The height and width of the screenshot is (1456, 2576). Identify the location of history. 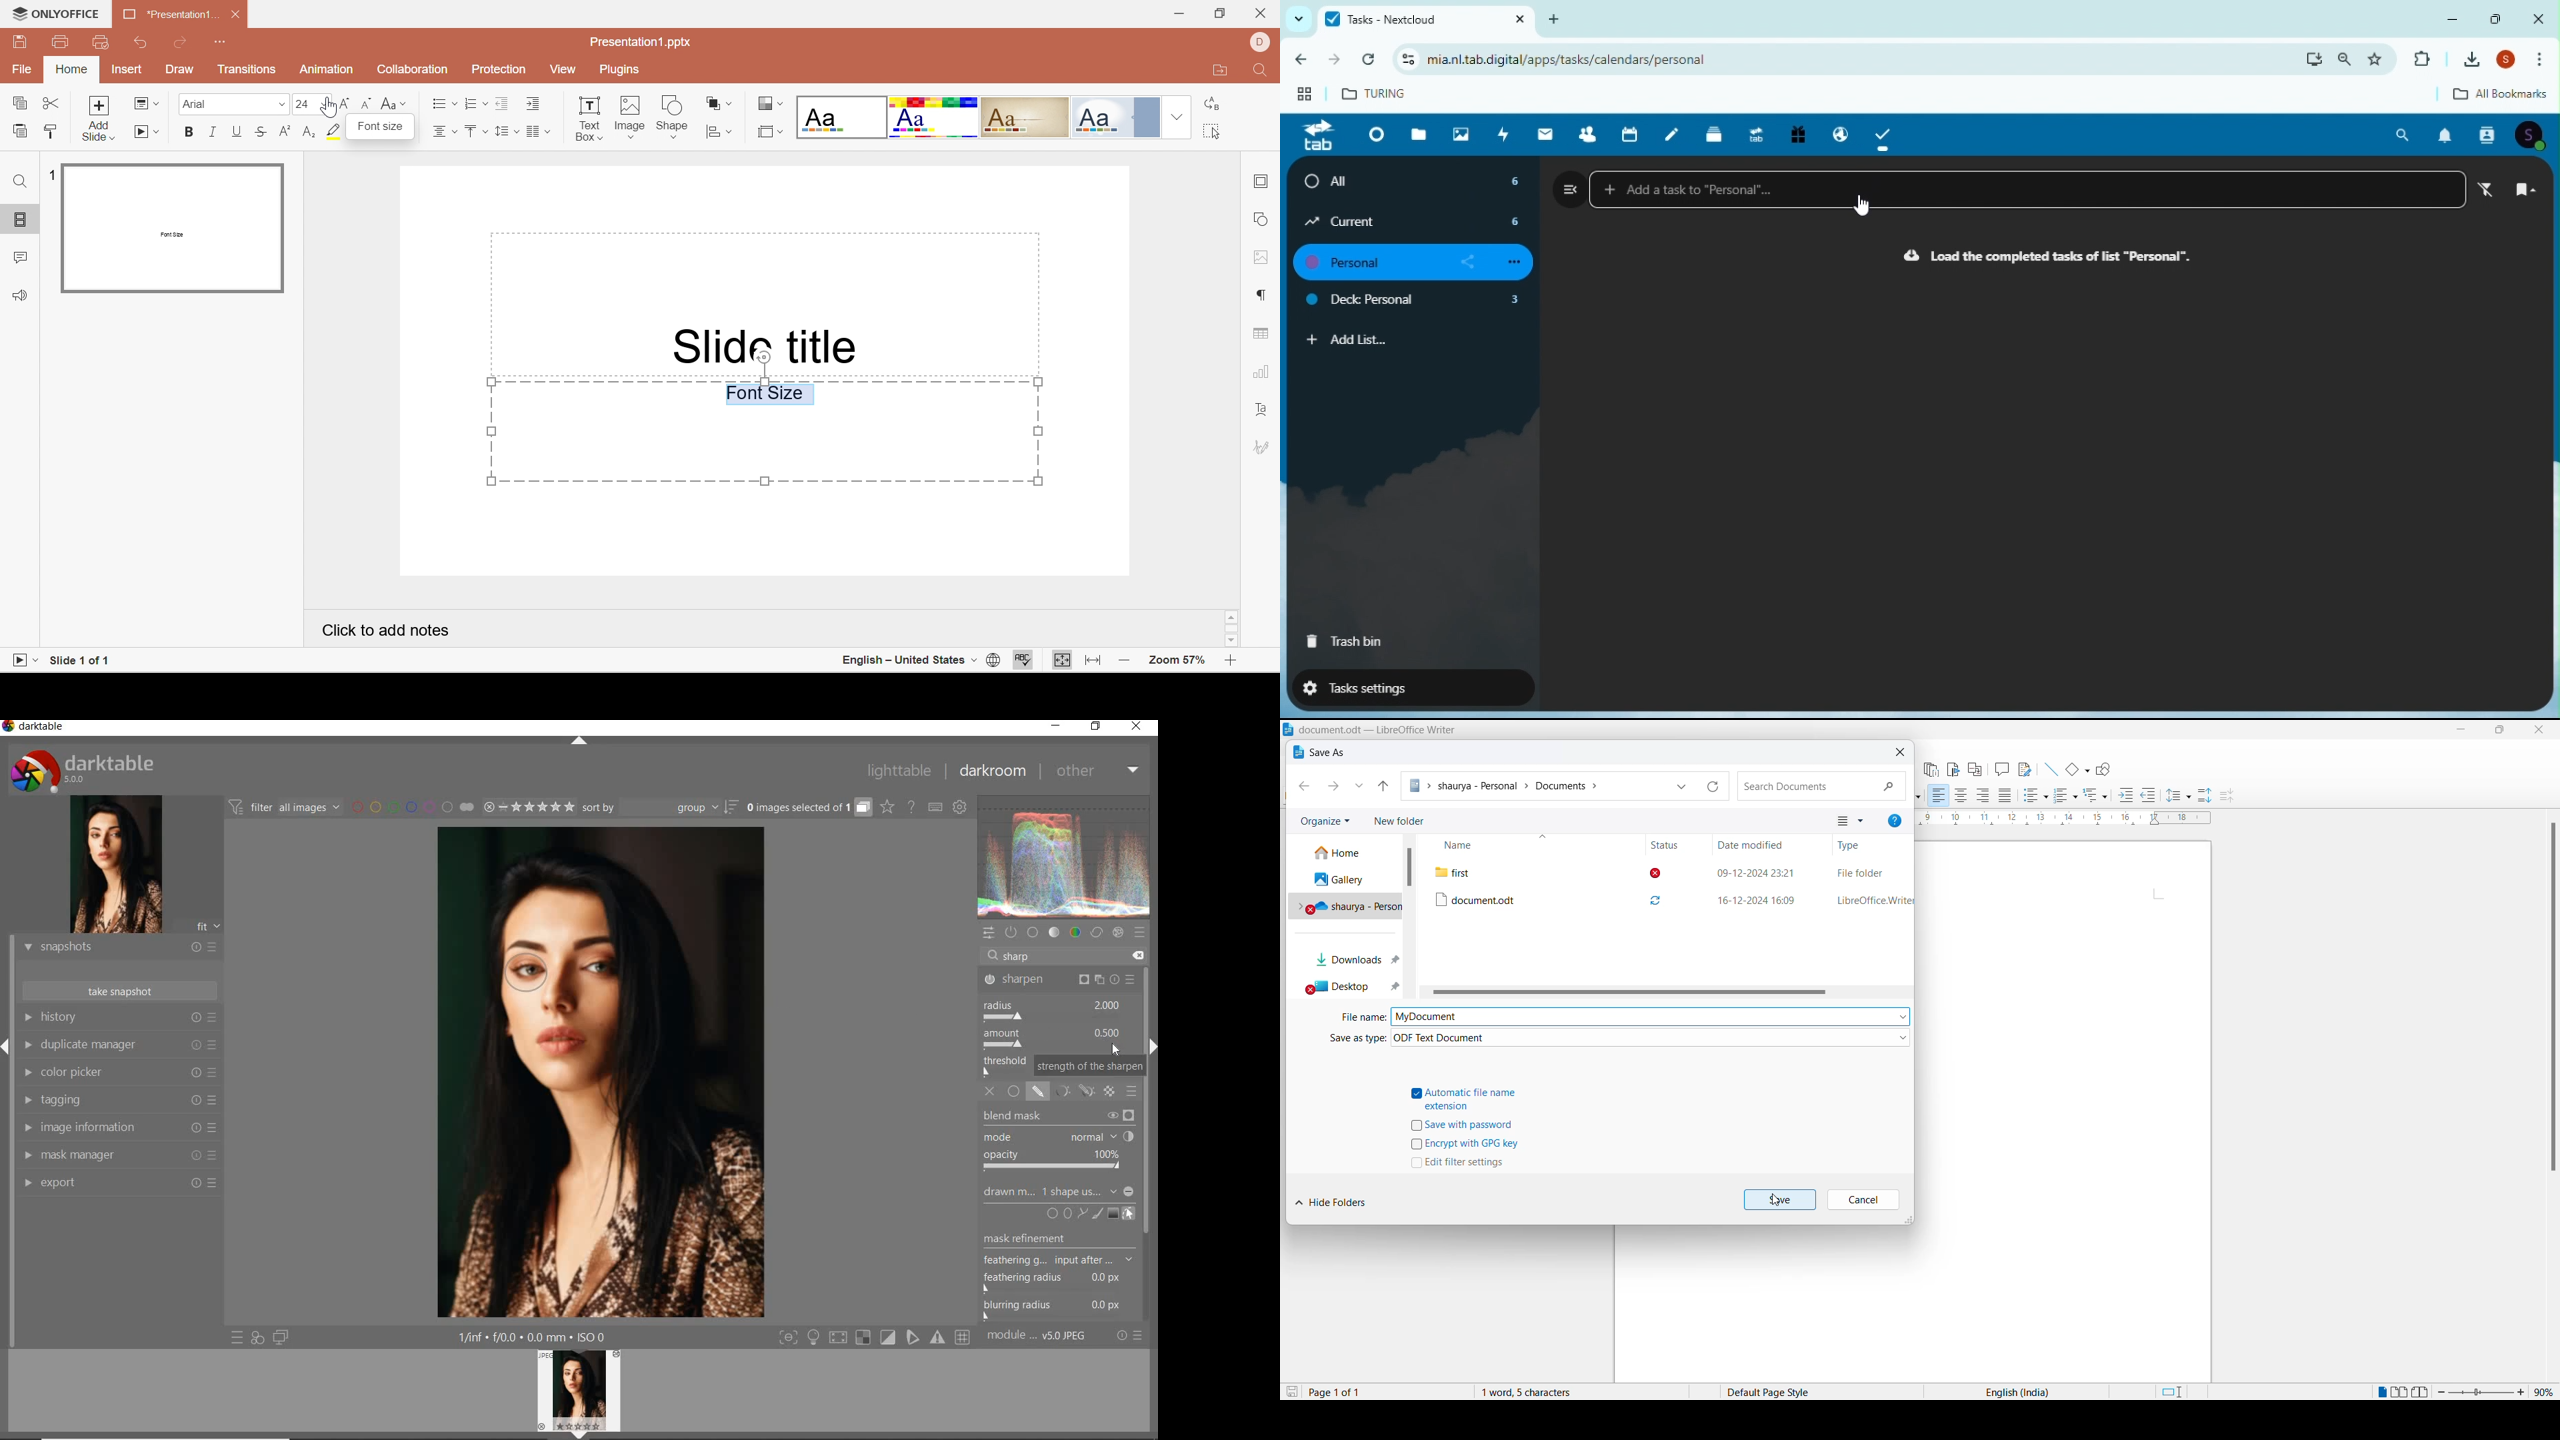
(121, 1017).